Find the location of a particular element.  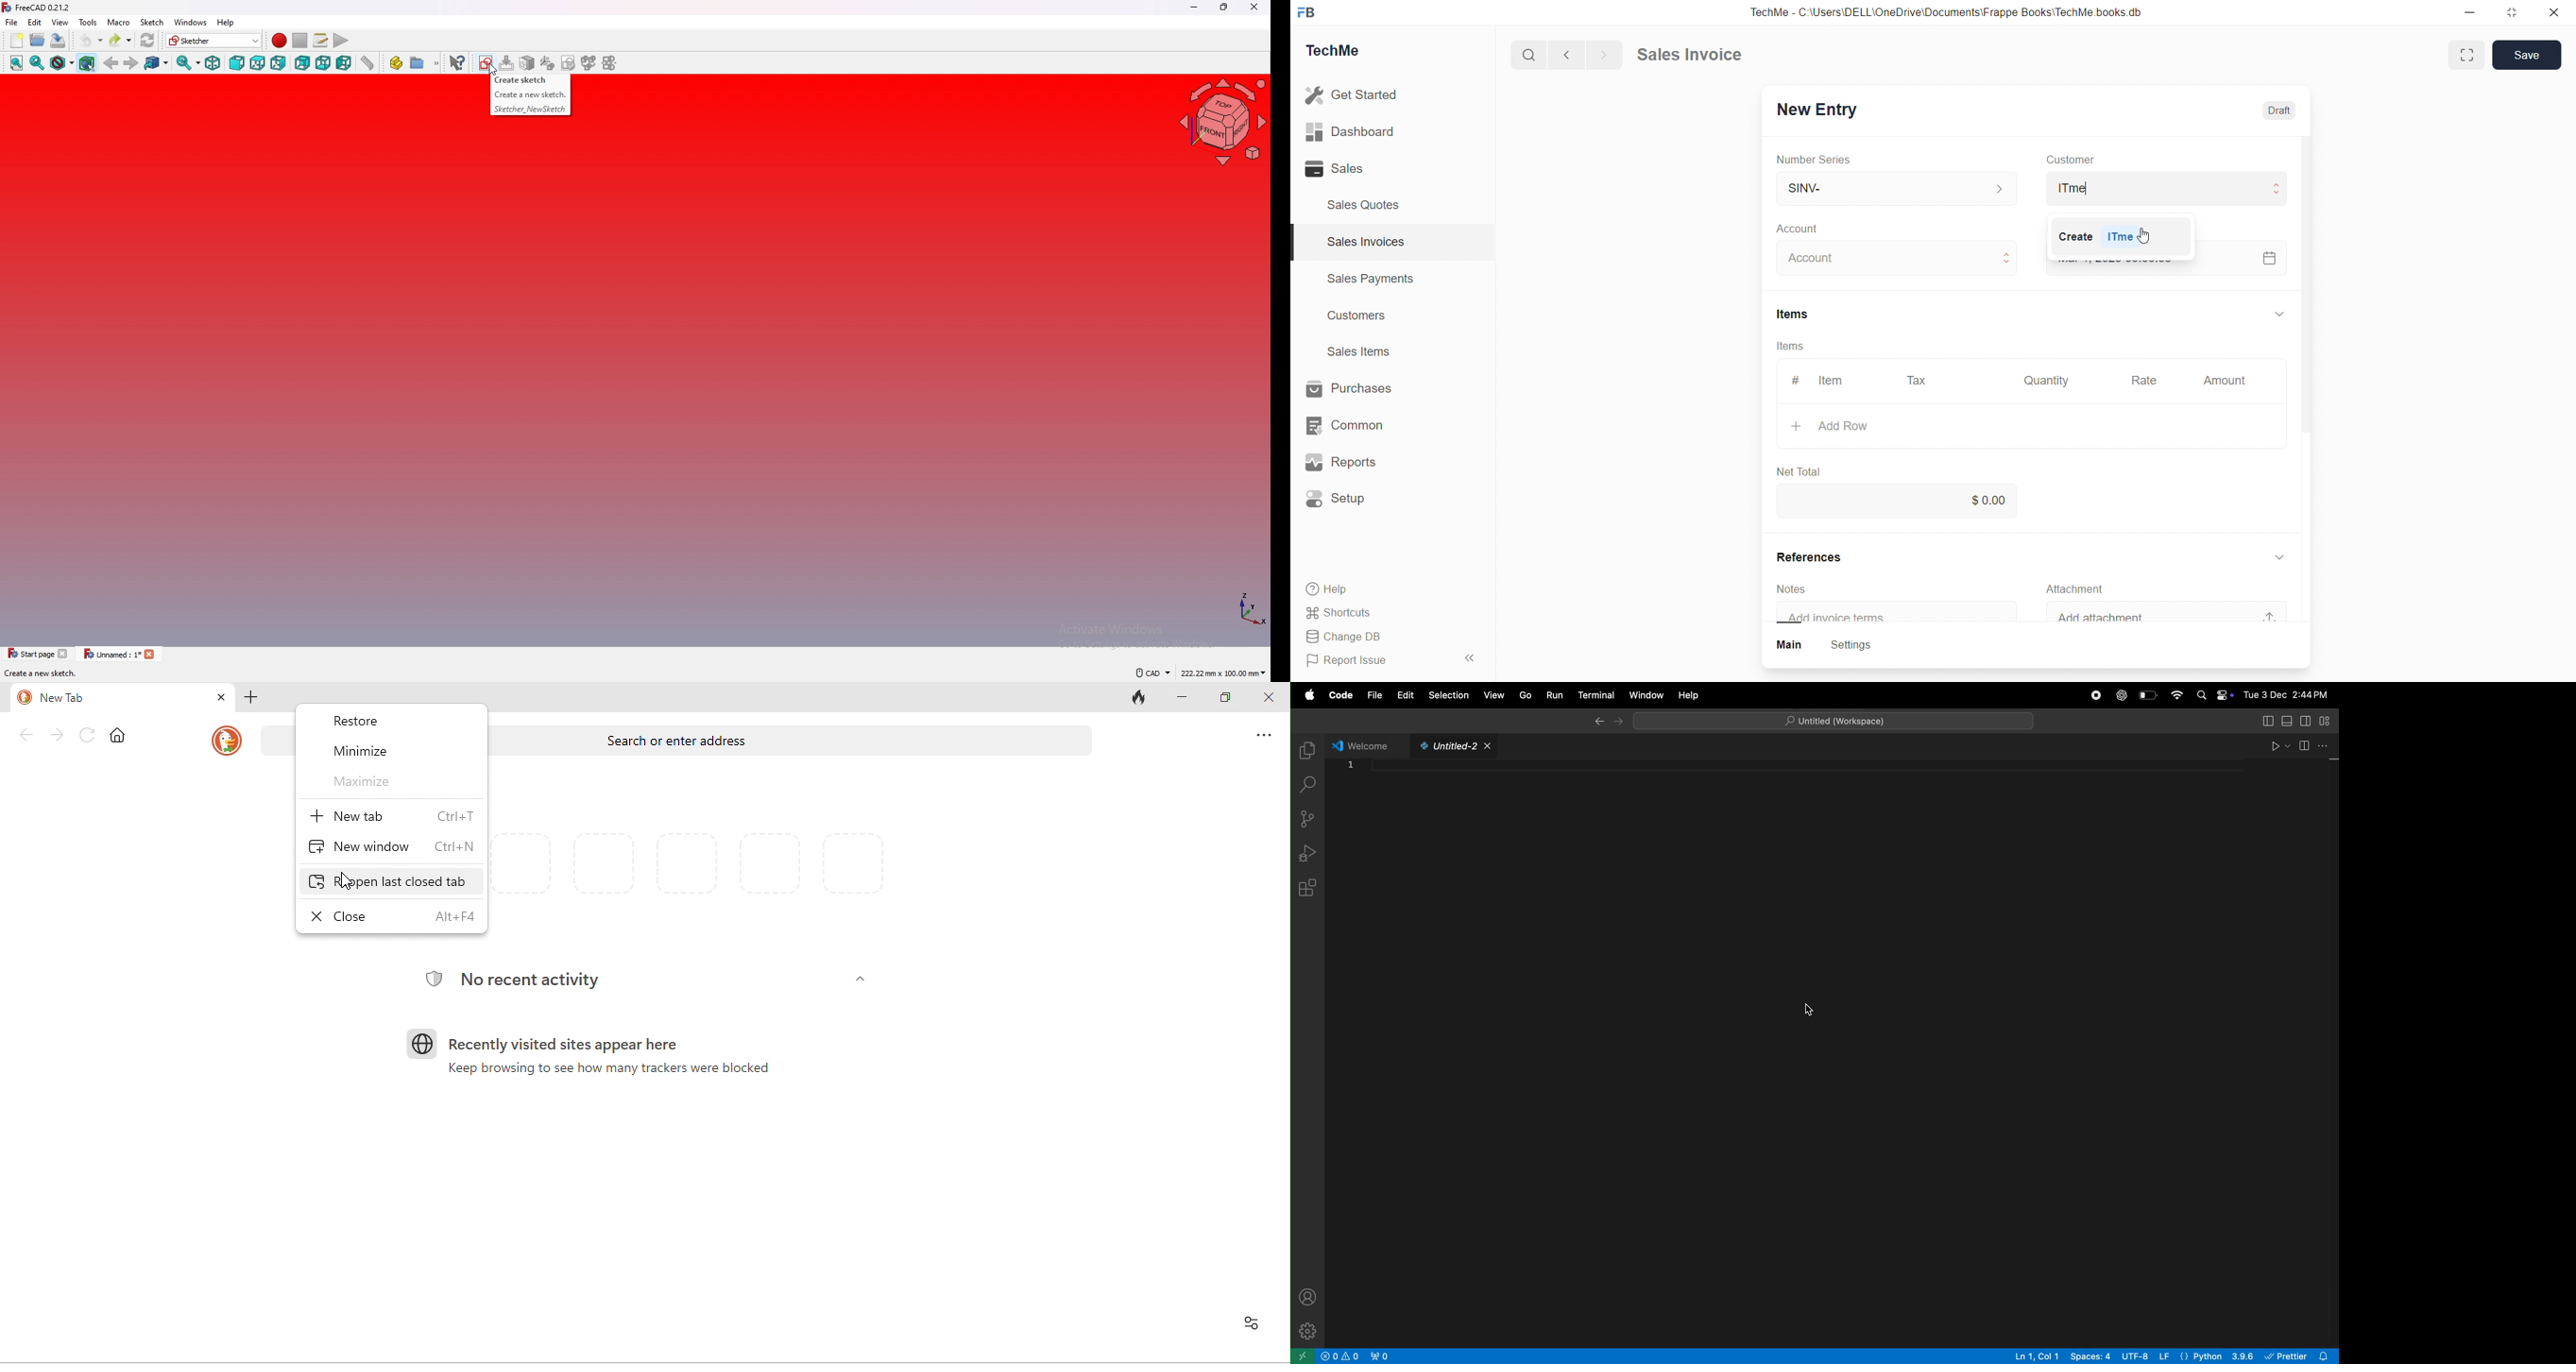

mirror sketch is located at coordinates (613, 63).